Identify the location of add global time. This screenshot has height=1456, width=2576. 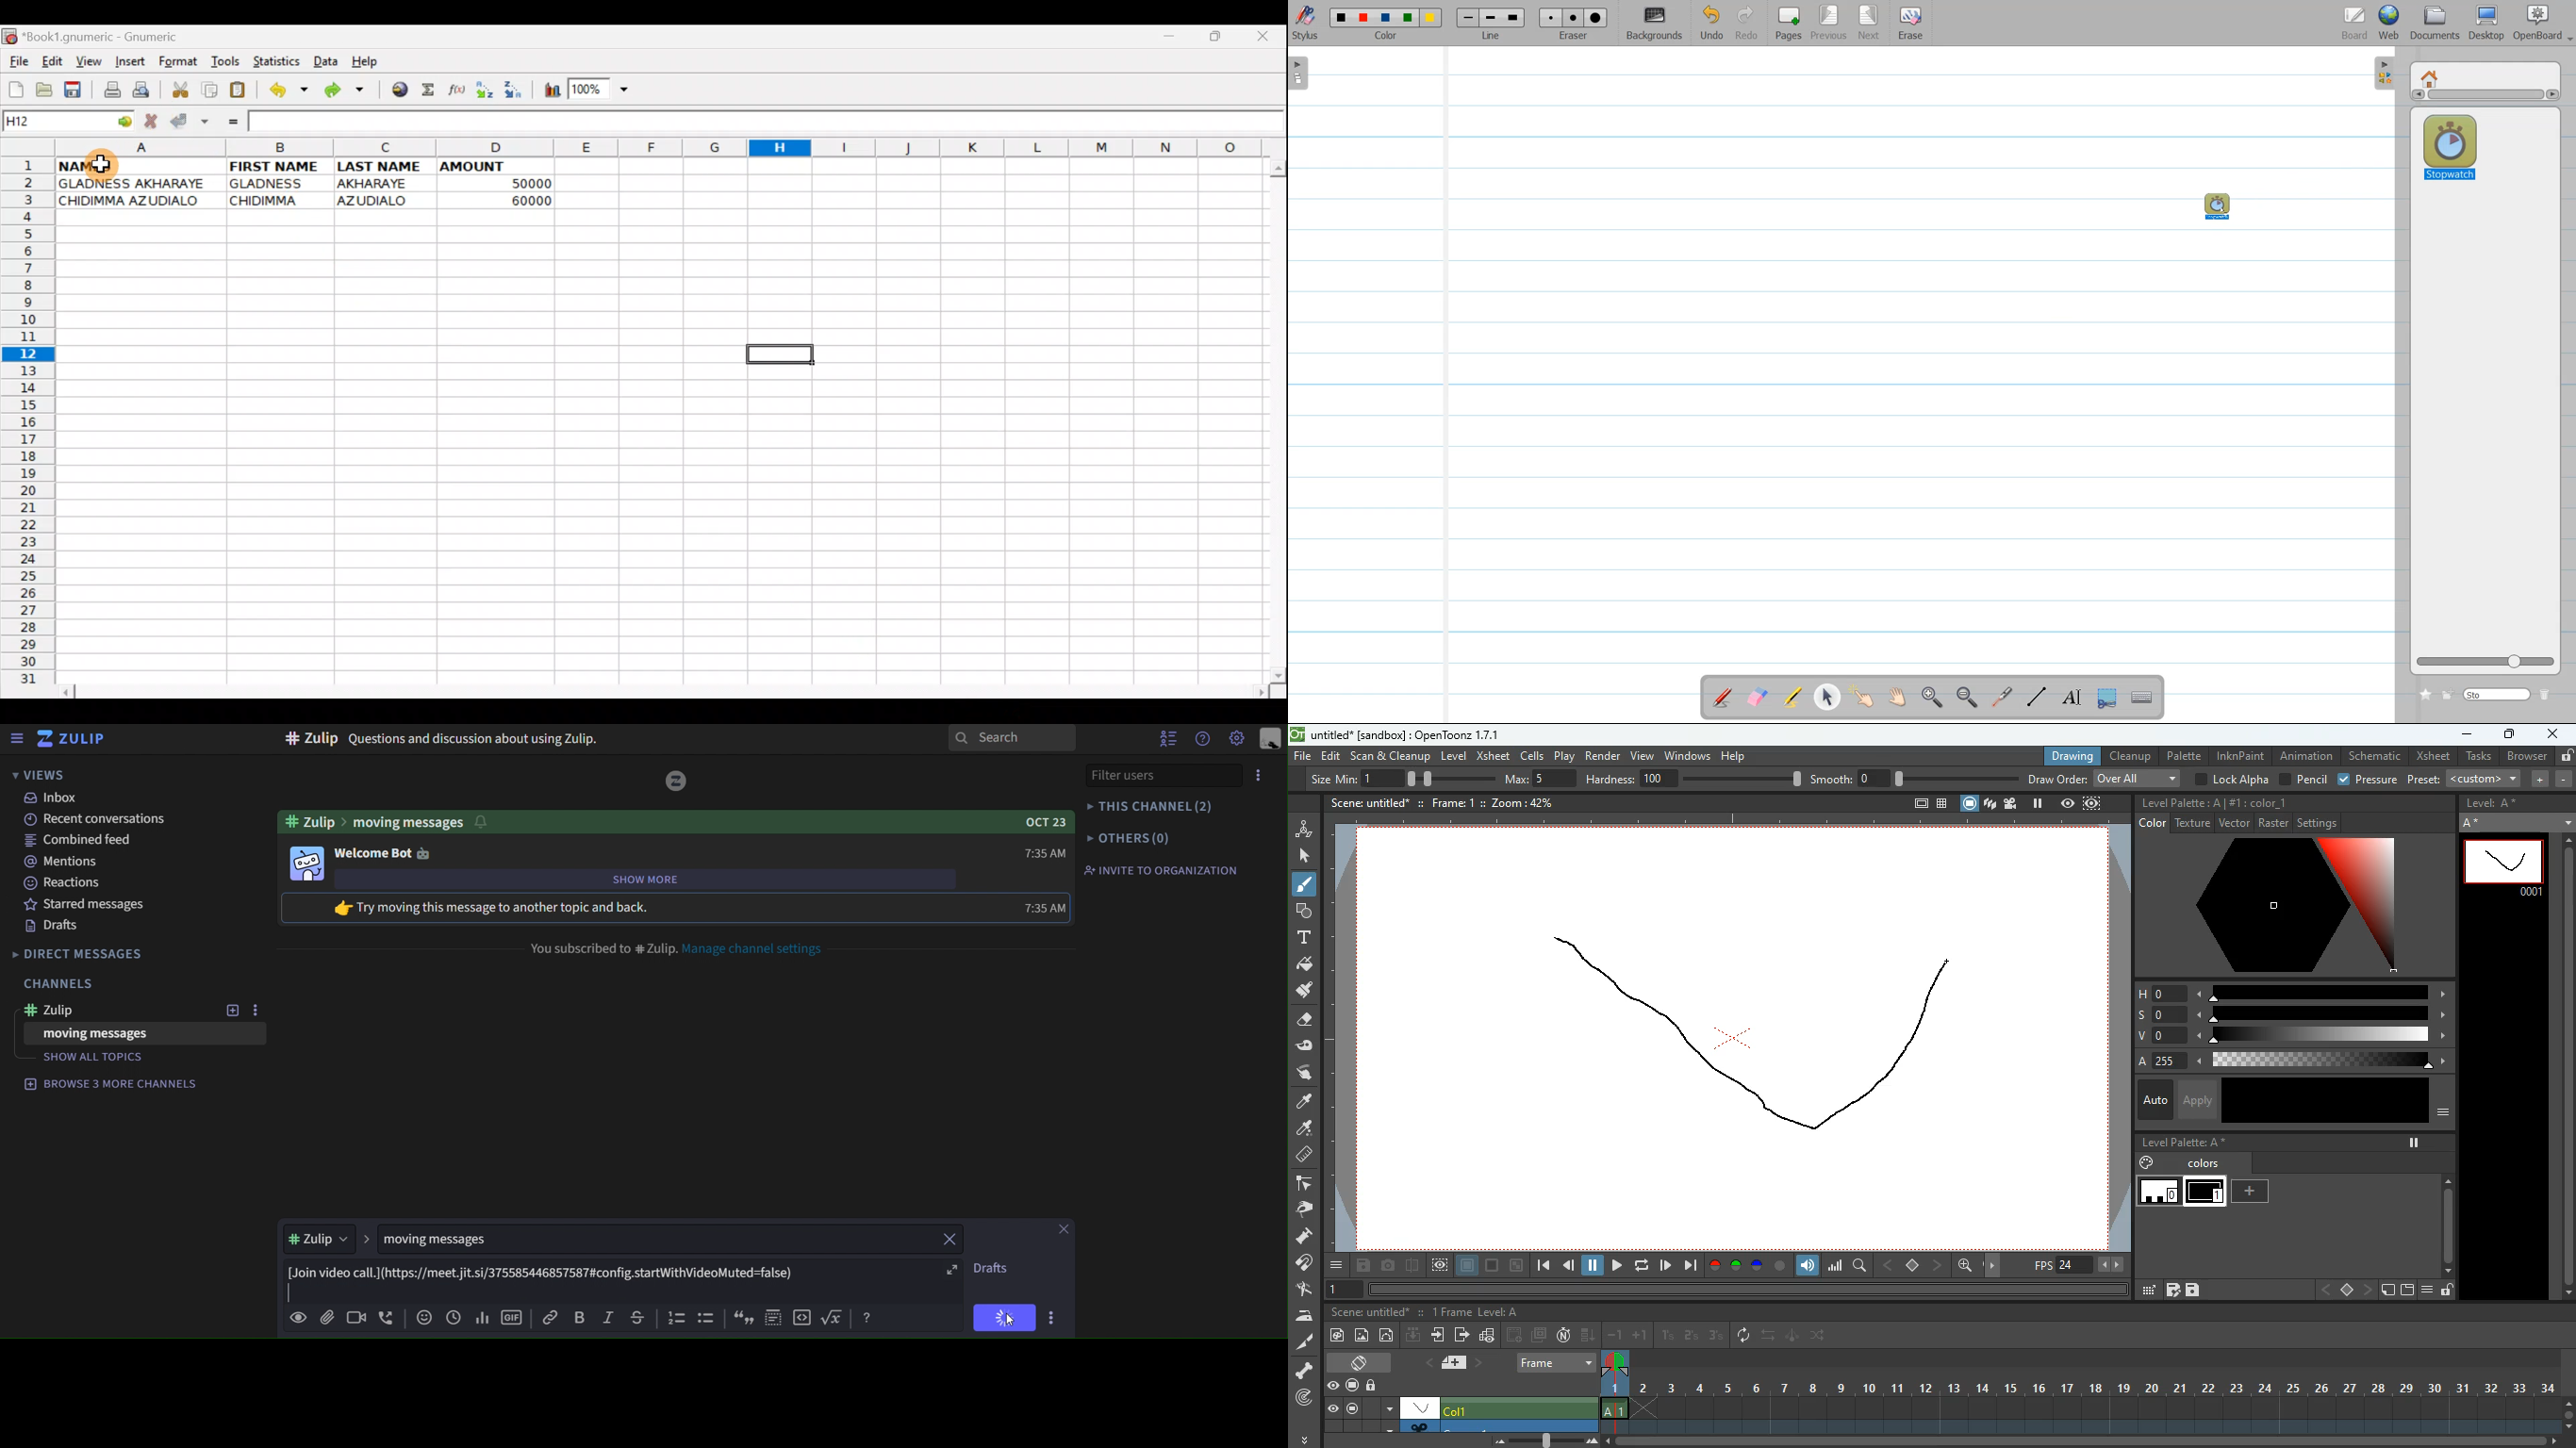
(452, 1320).